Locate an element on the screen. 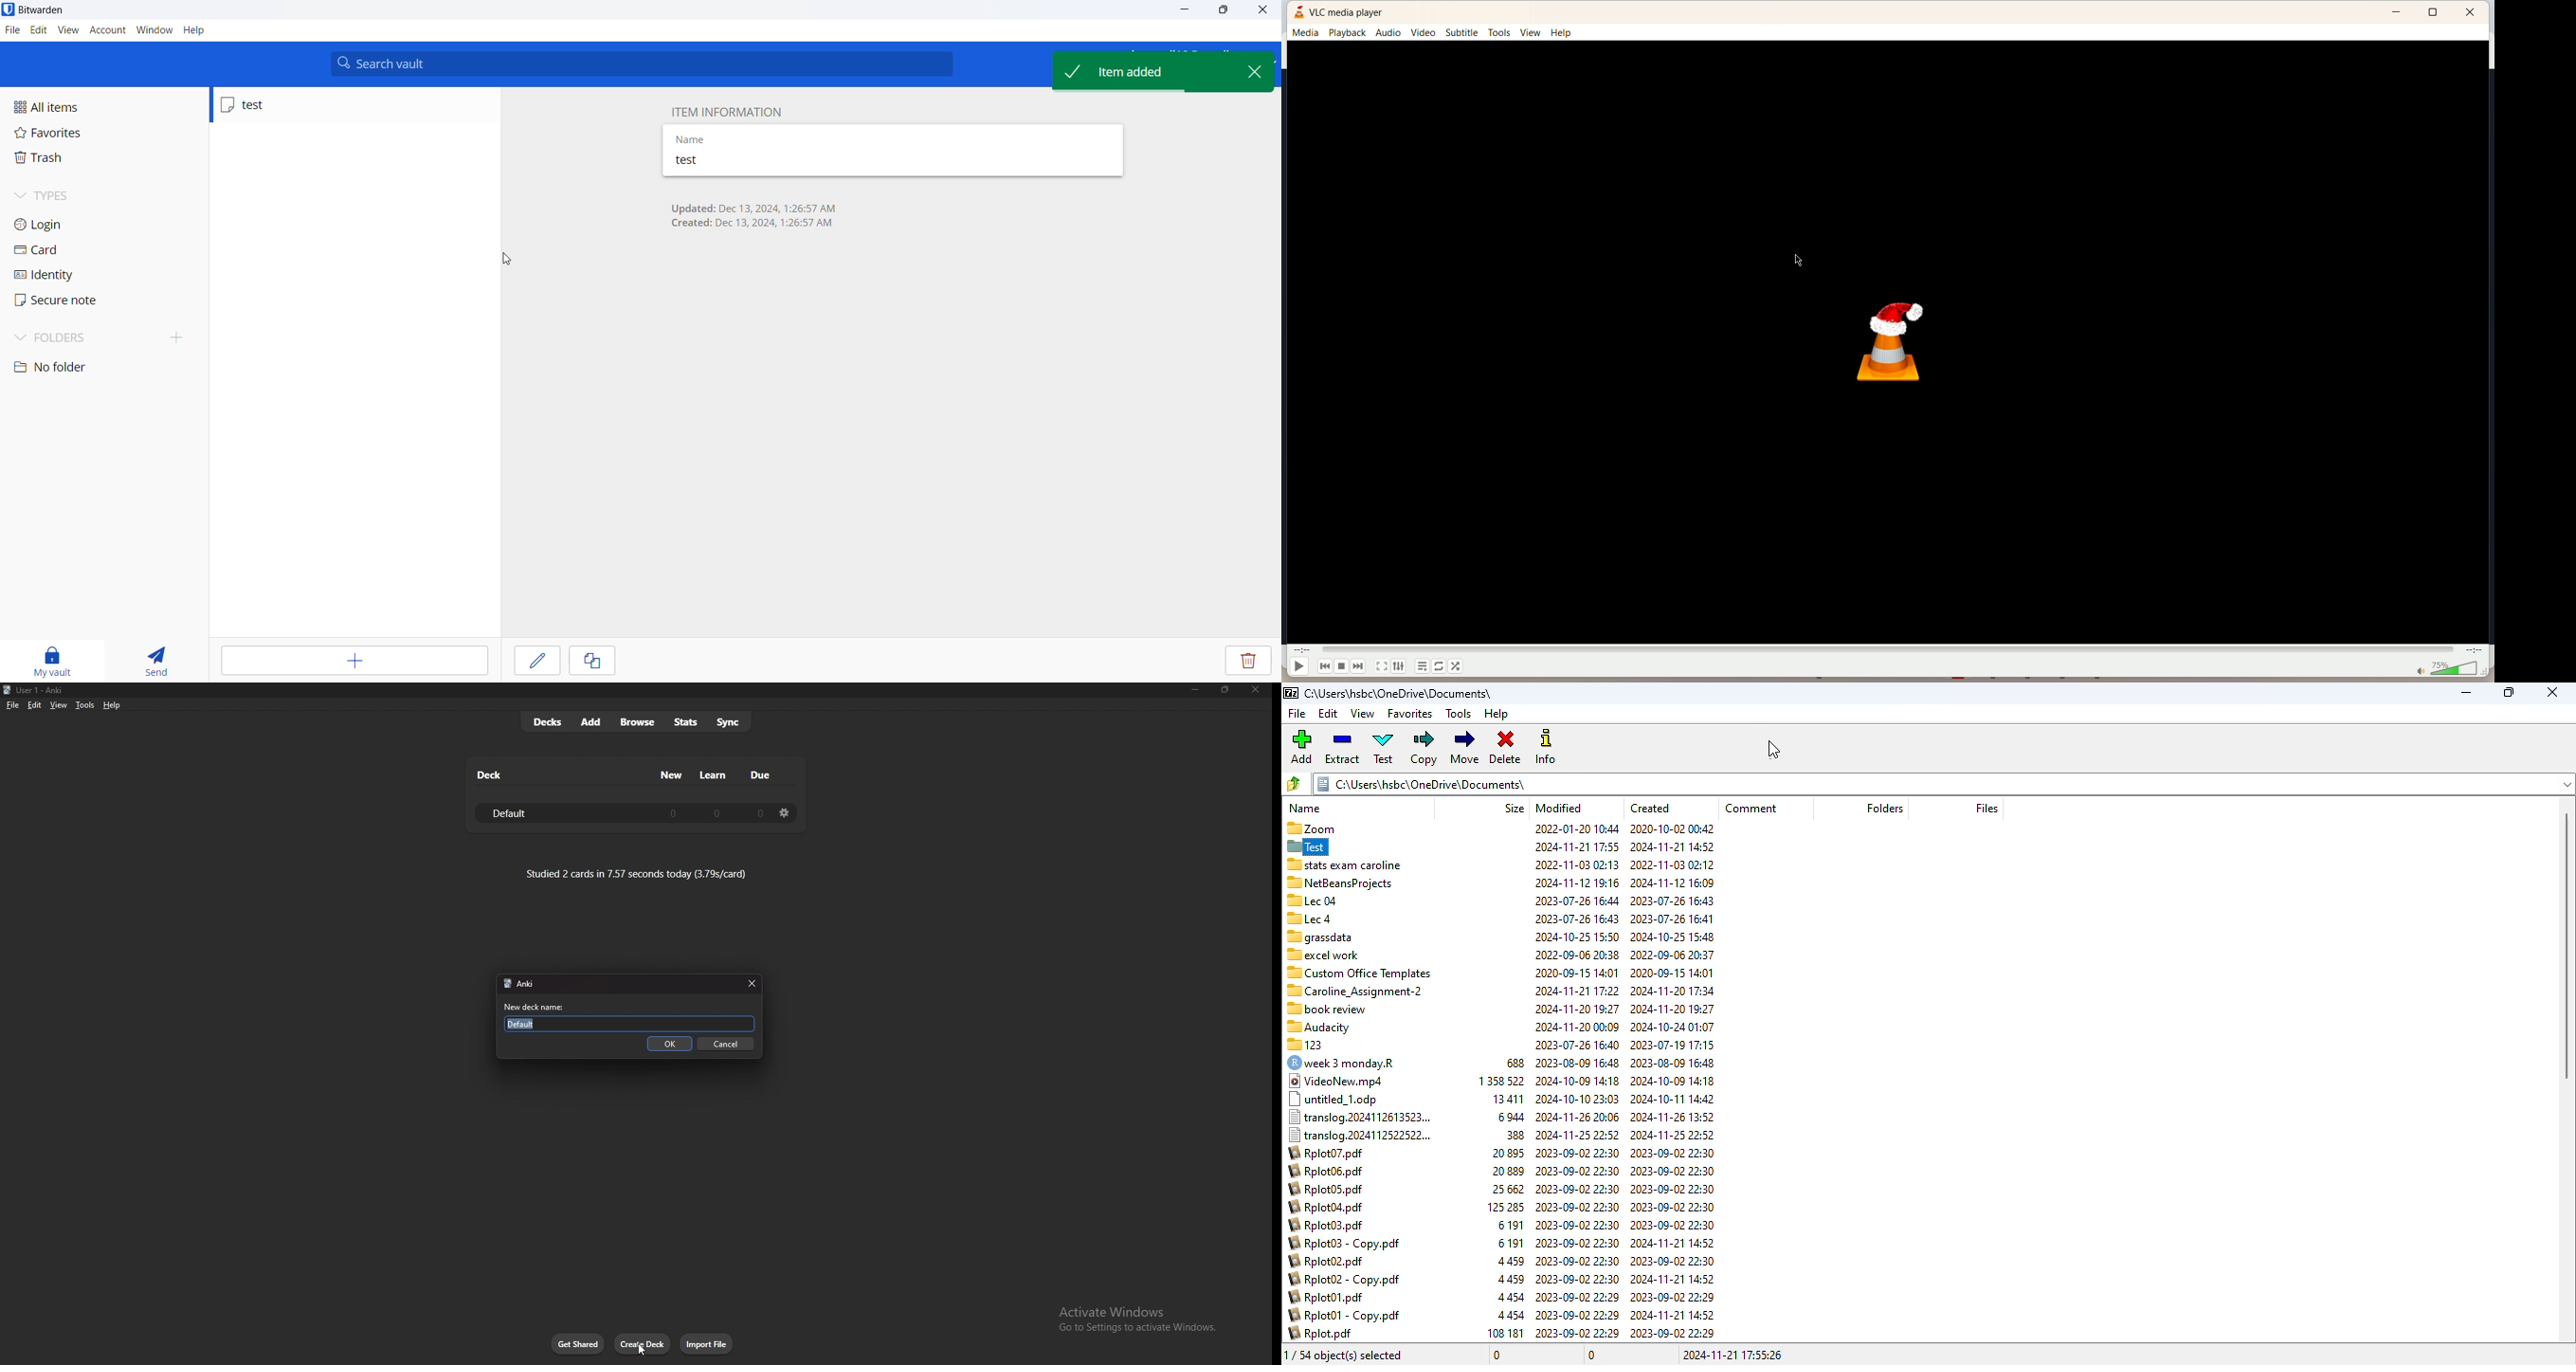 This screenshot has height=1372, width=2576. logo is located at coordinates (505, 984).